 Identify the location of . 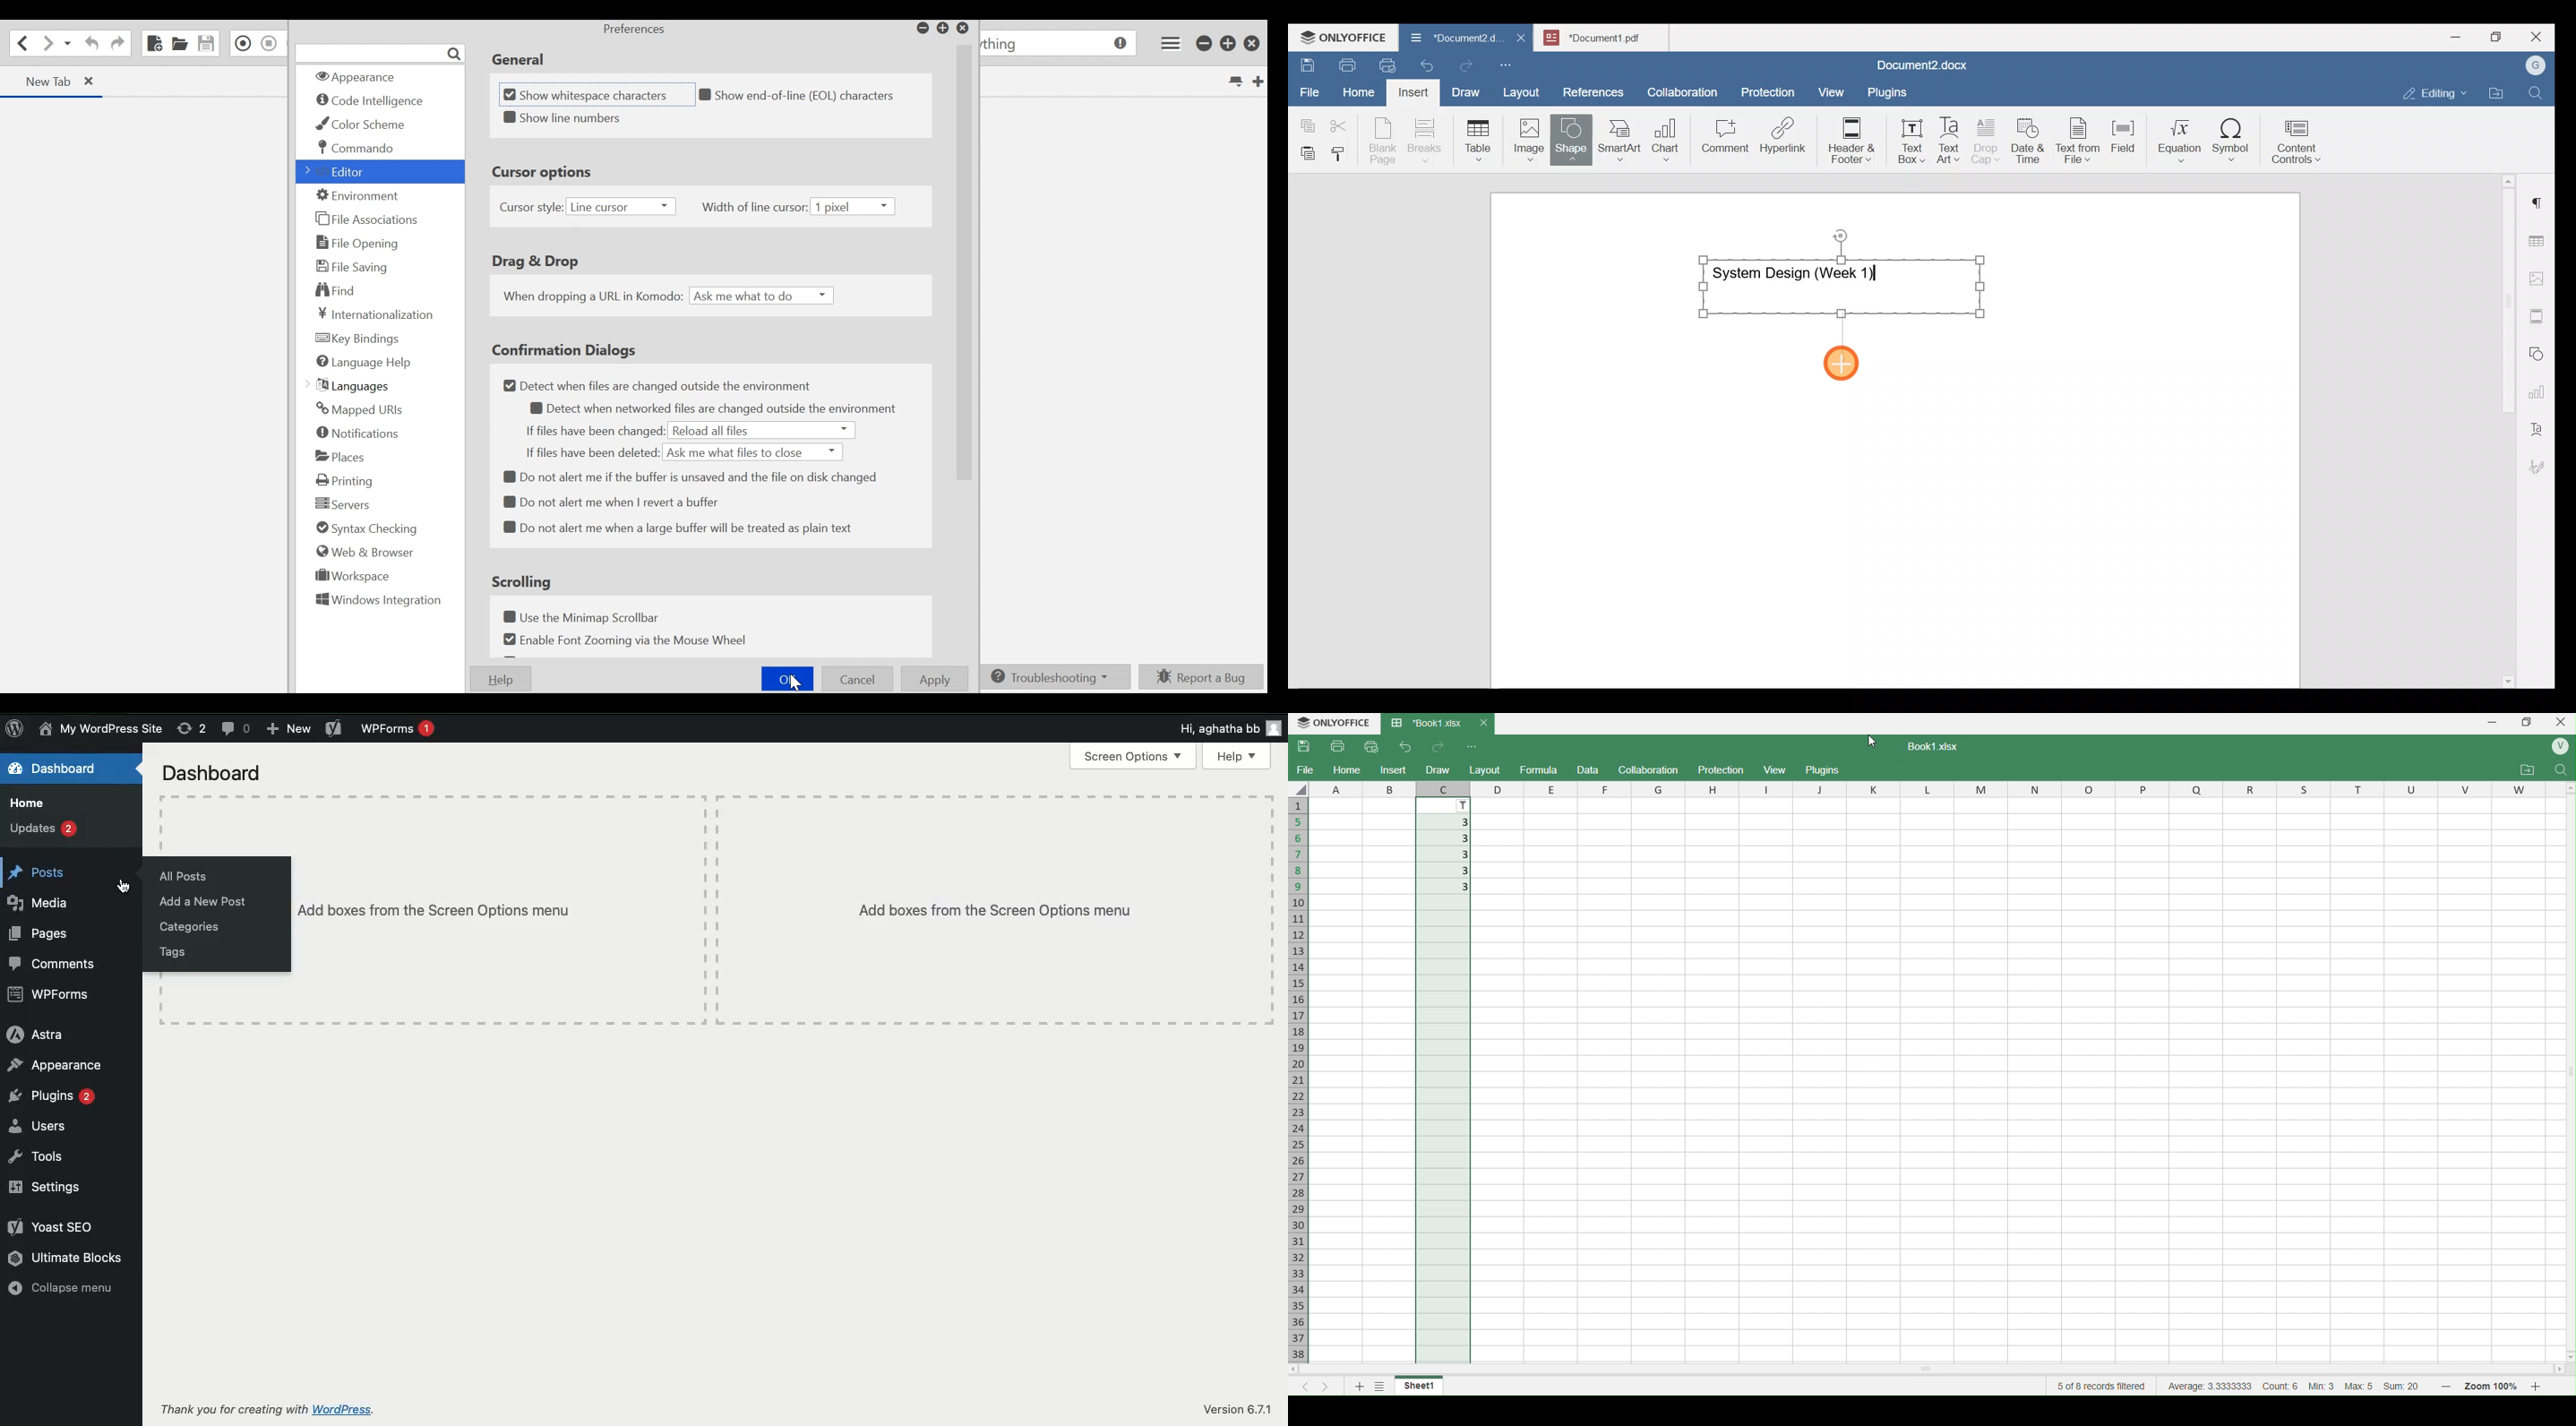
(501, 908).